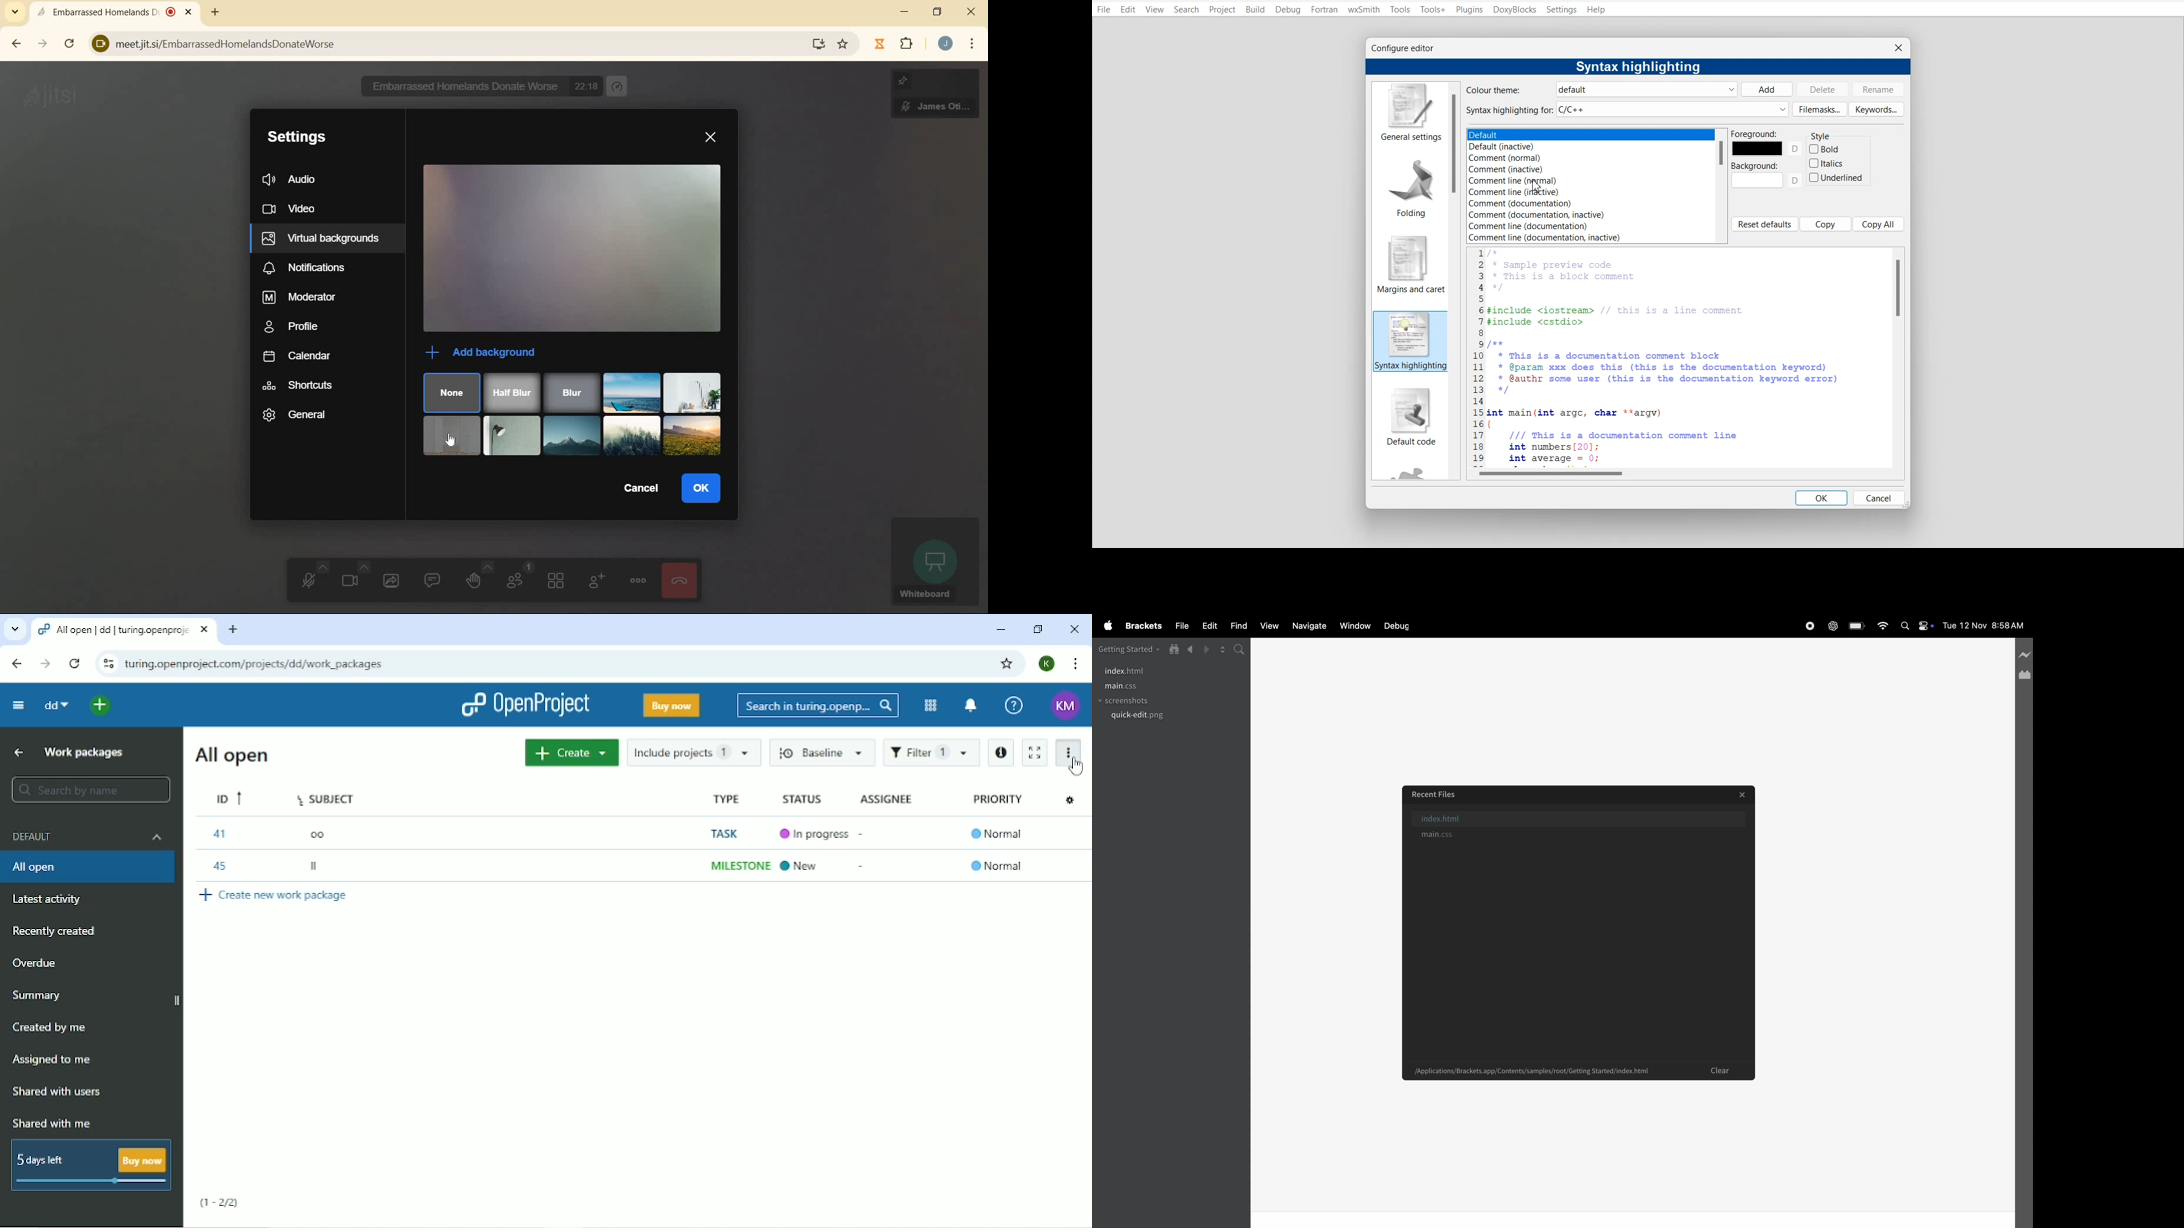 The height and width of the screenshot is (1232, 2184). I want to click on Open details view, so click(1002, 753).